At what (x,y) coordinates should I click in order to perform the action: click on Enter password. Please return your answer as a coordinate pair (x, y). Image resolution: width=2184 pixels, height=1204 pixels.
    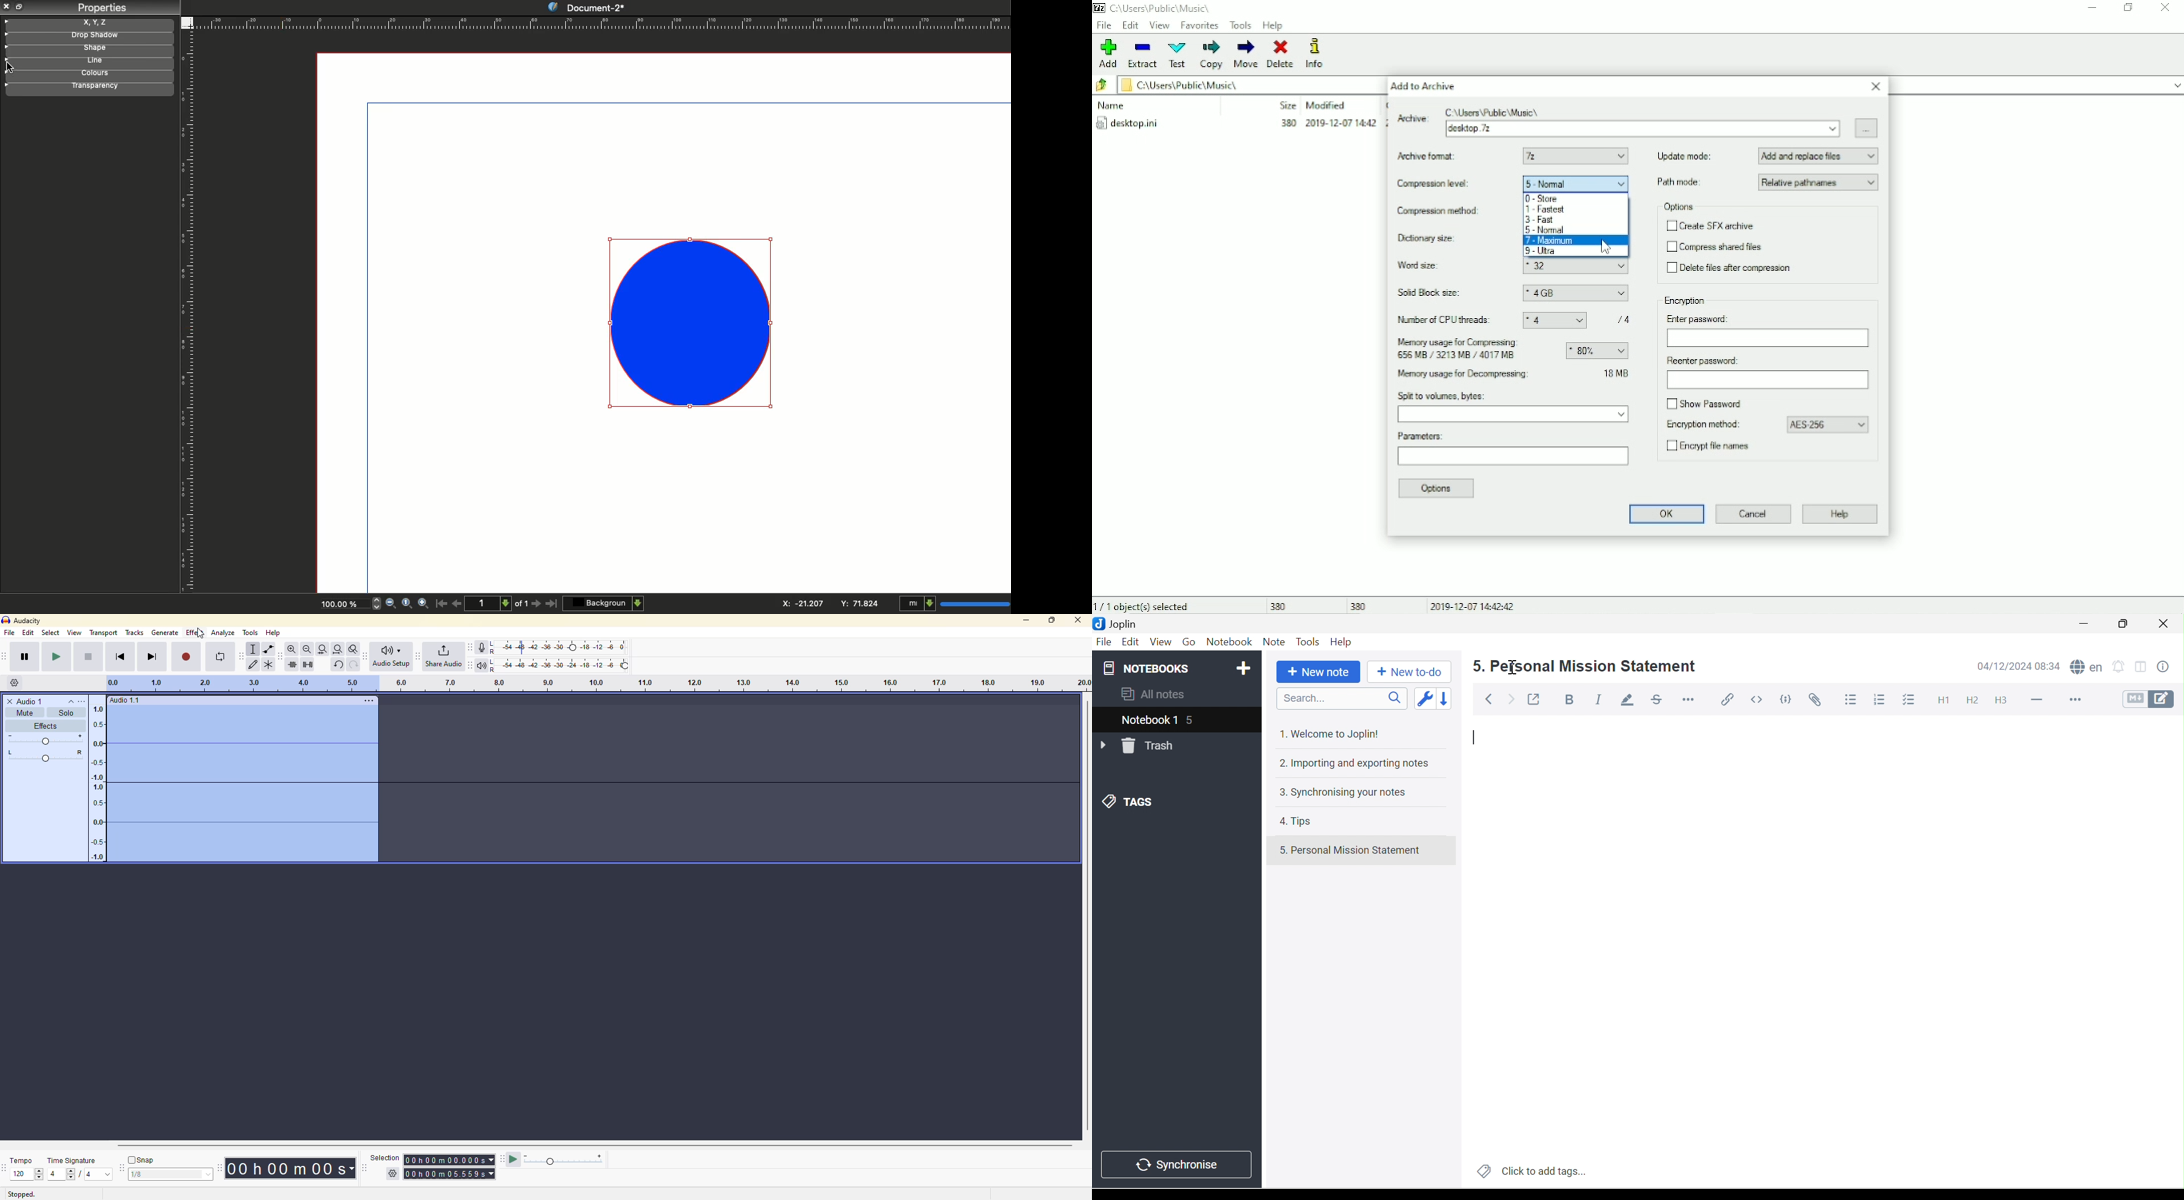
    Looking at the image, I should click on (1768, 339).